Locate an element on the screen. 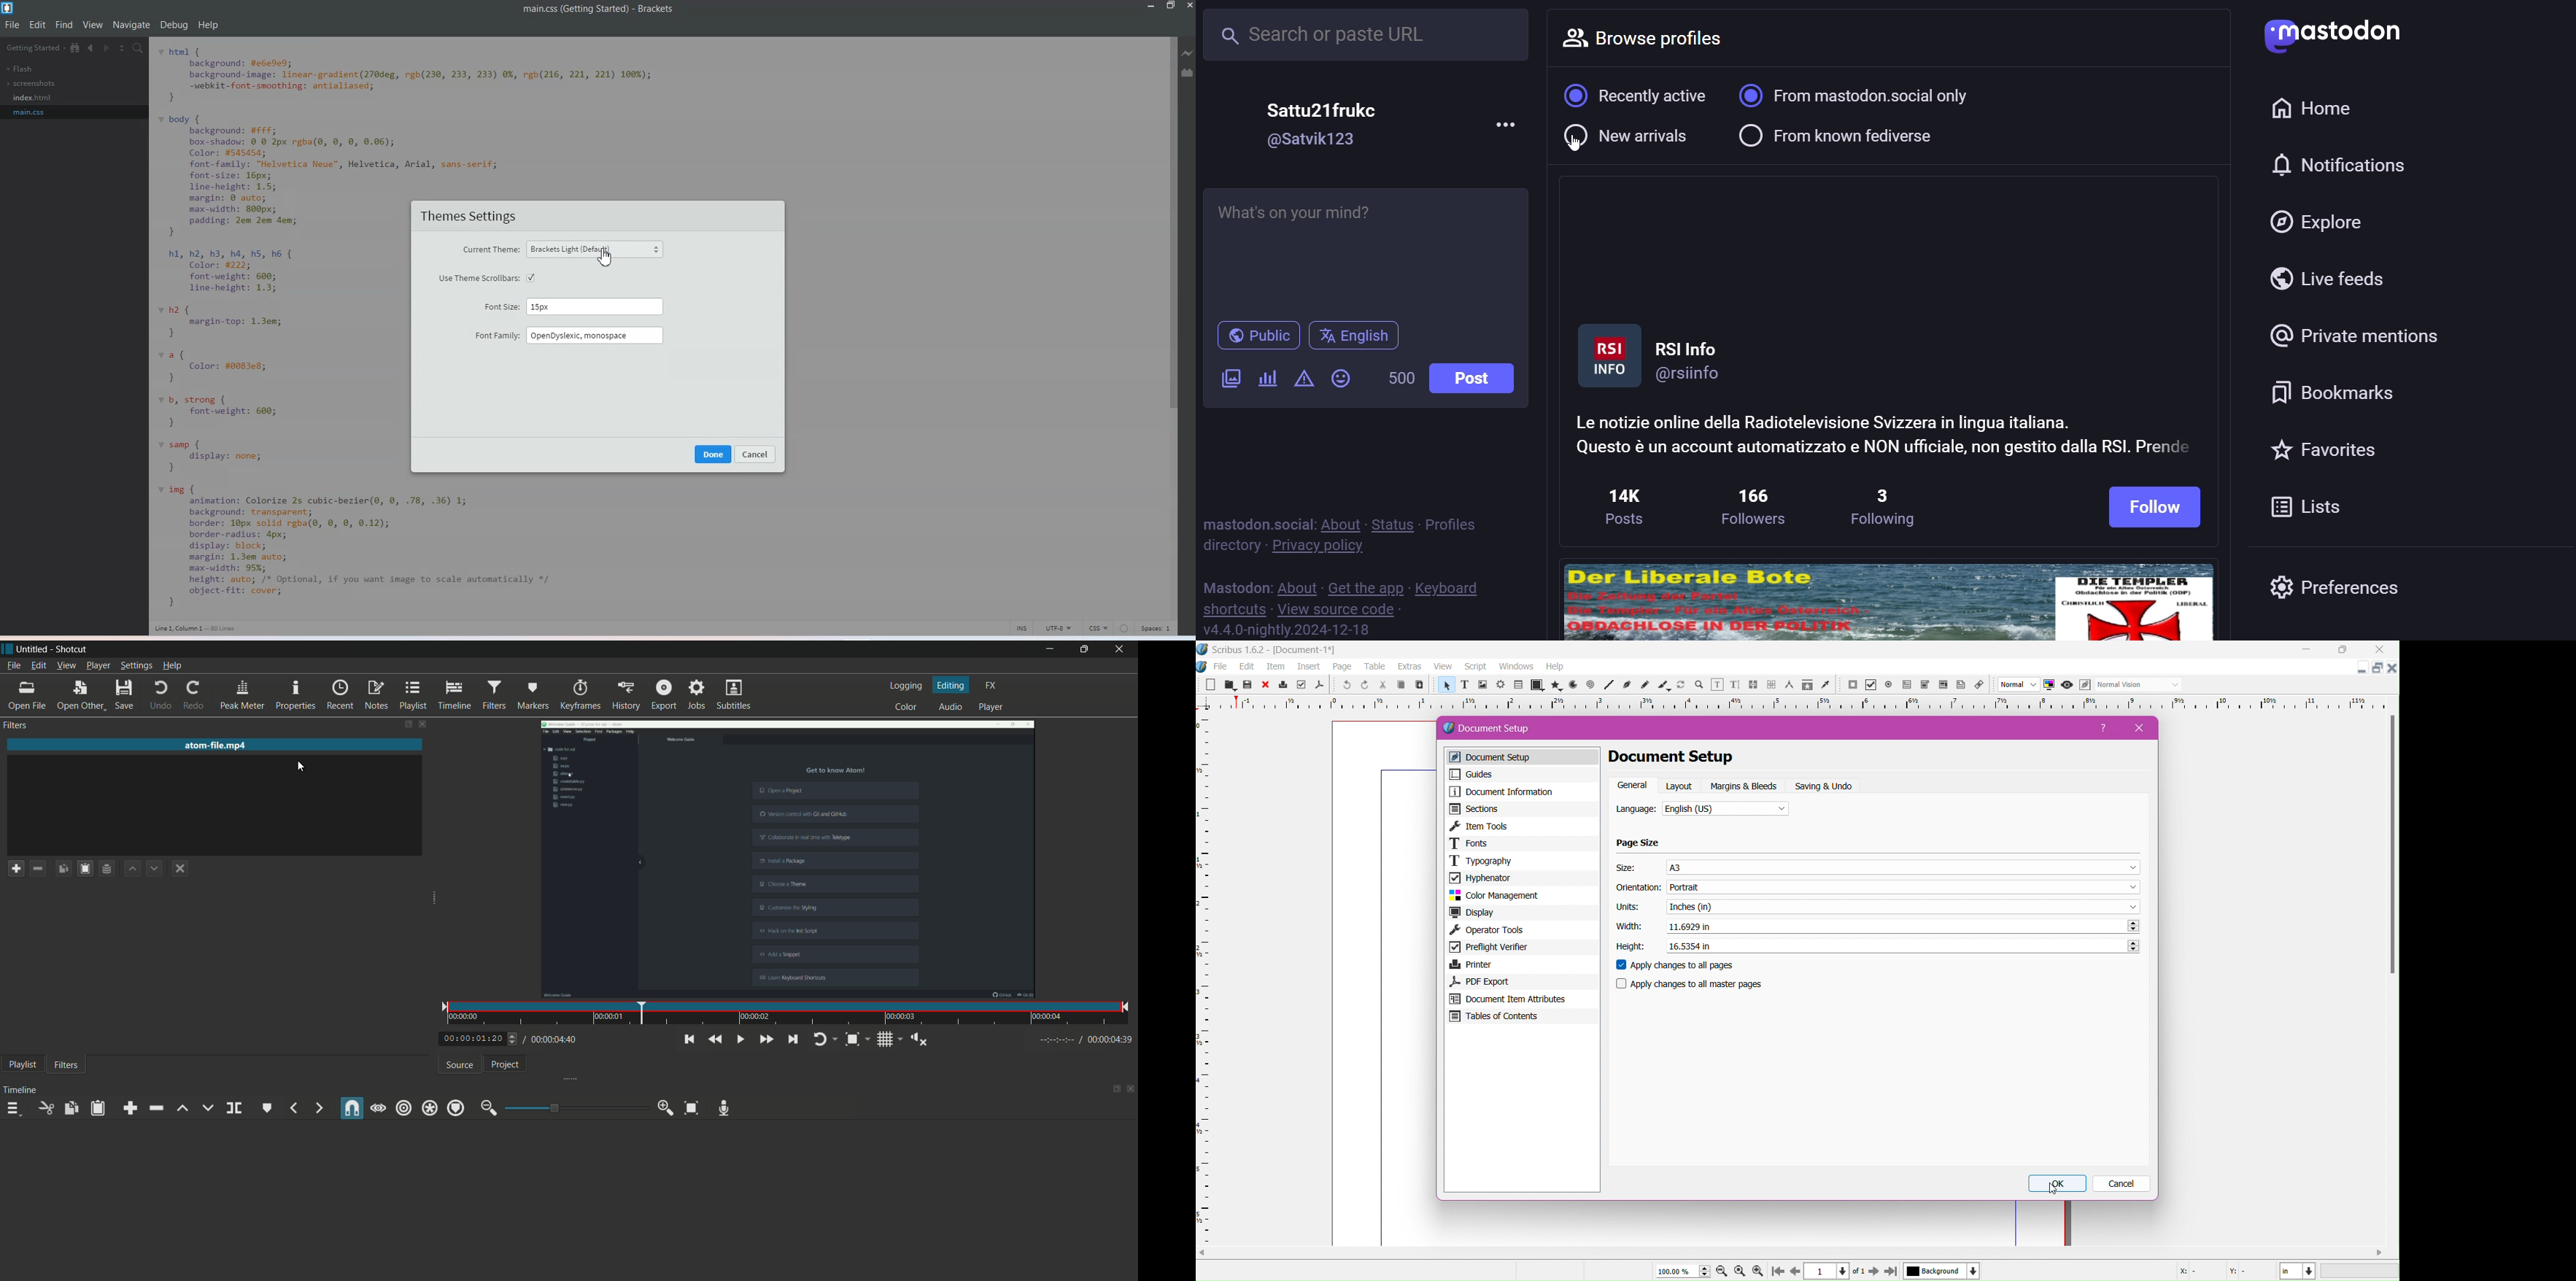  Help is located at coordinates (209, 26).